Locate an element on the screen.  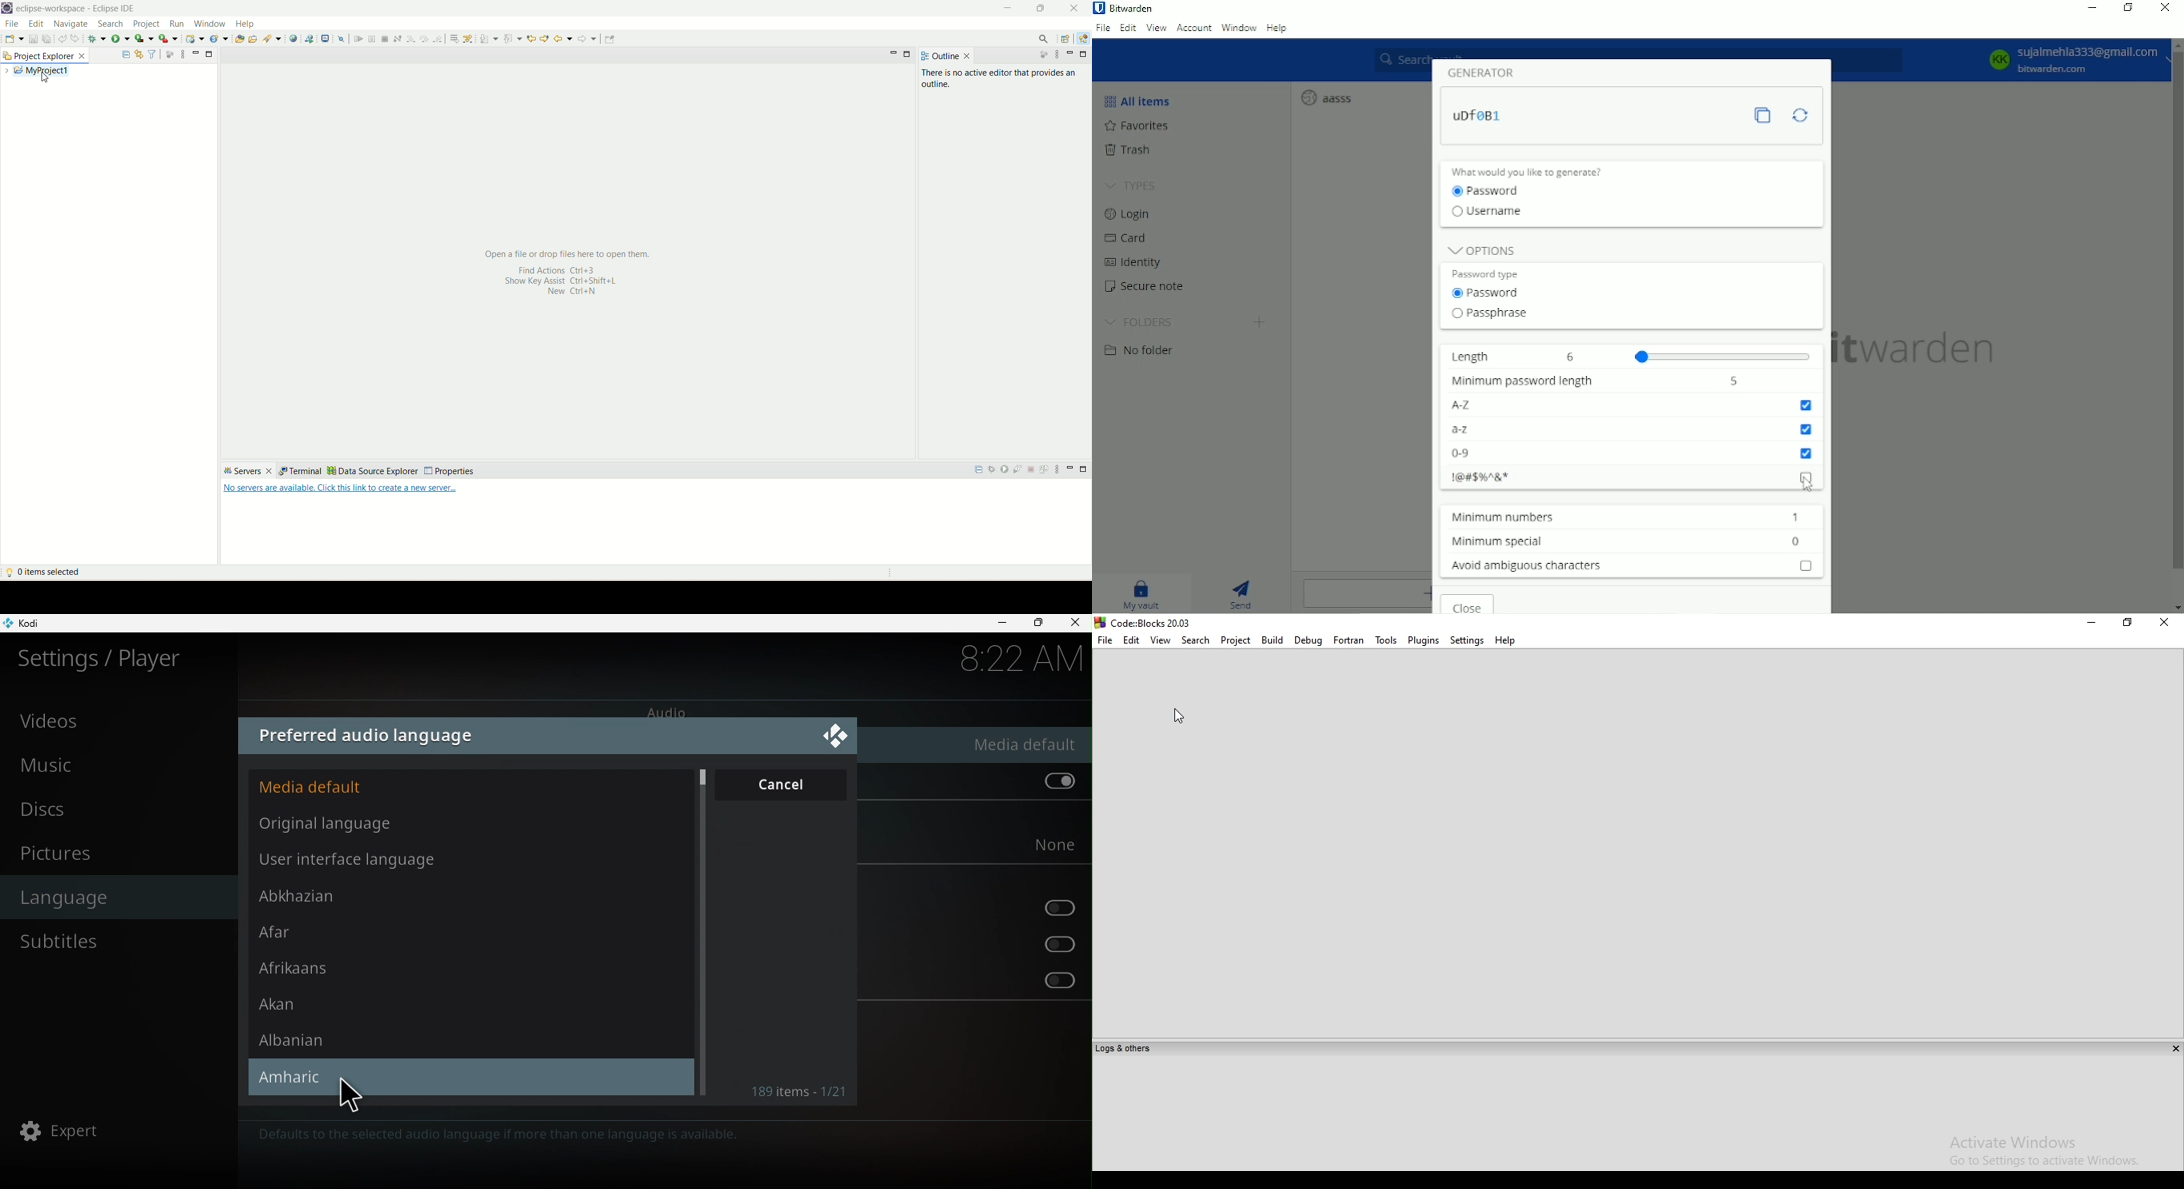
my project is located at coordinates (40, 69).